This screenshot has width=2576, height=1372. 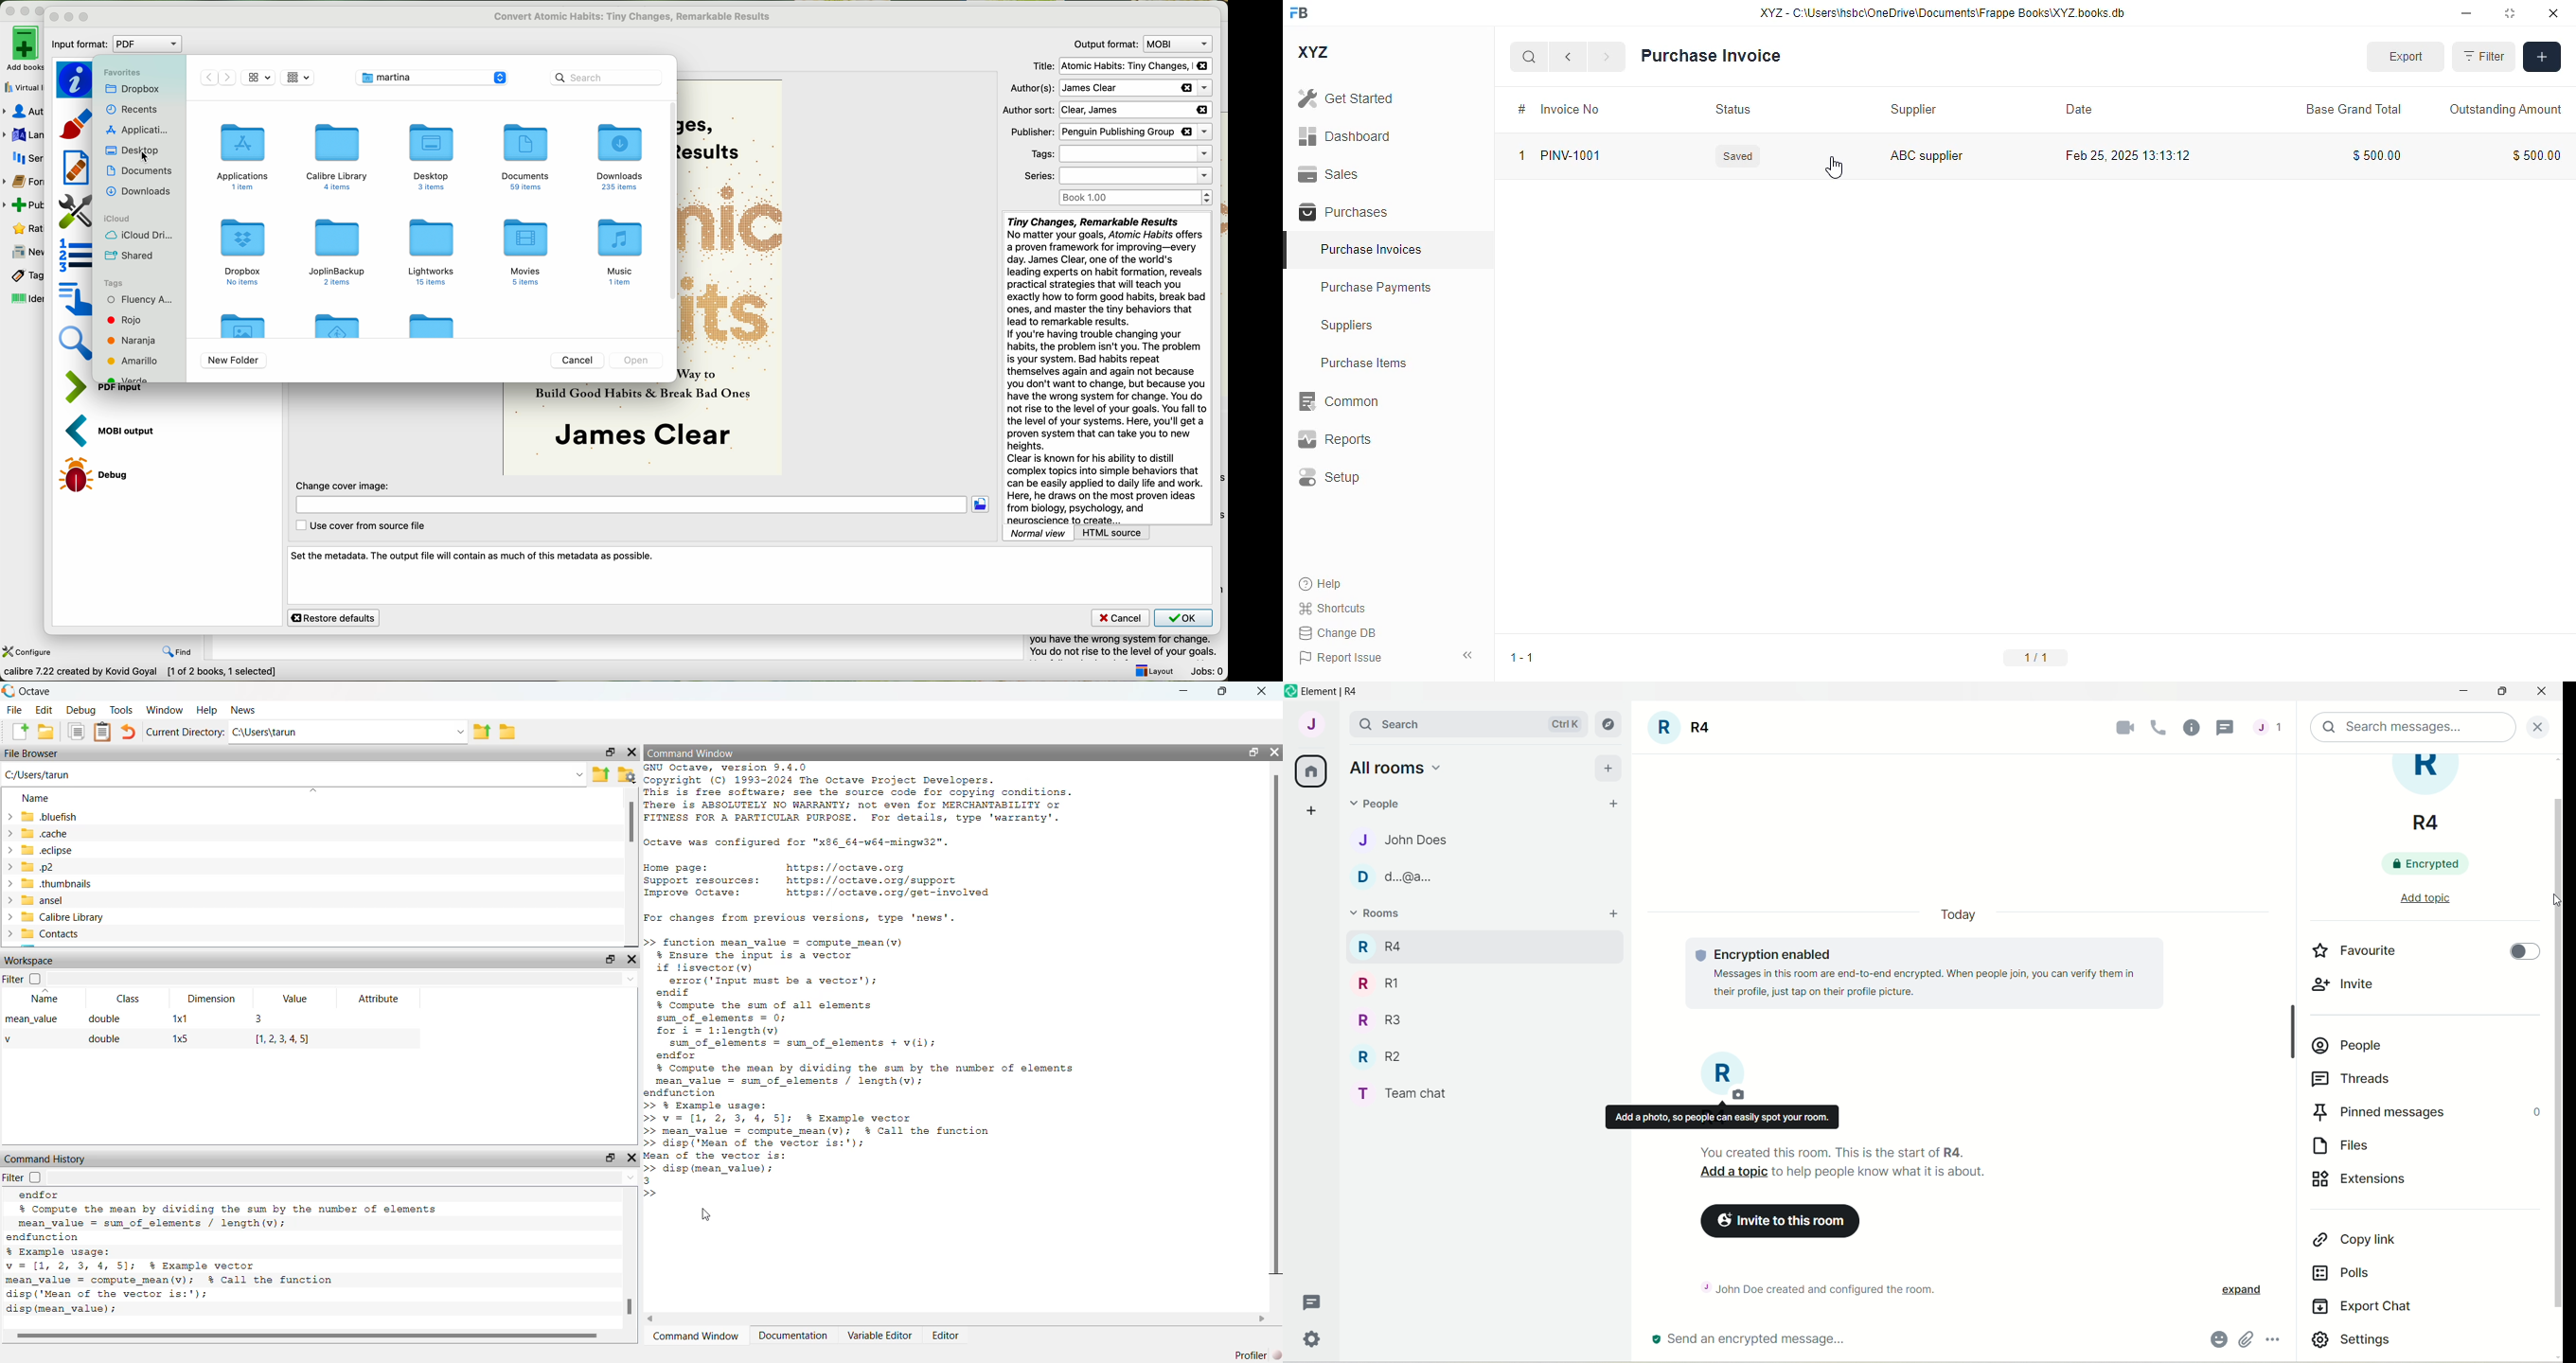 I want to click on close, so click(x=1262, y=691).